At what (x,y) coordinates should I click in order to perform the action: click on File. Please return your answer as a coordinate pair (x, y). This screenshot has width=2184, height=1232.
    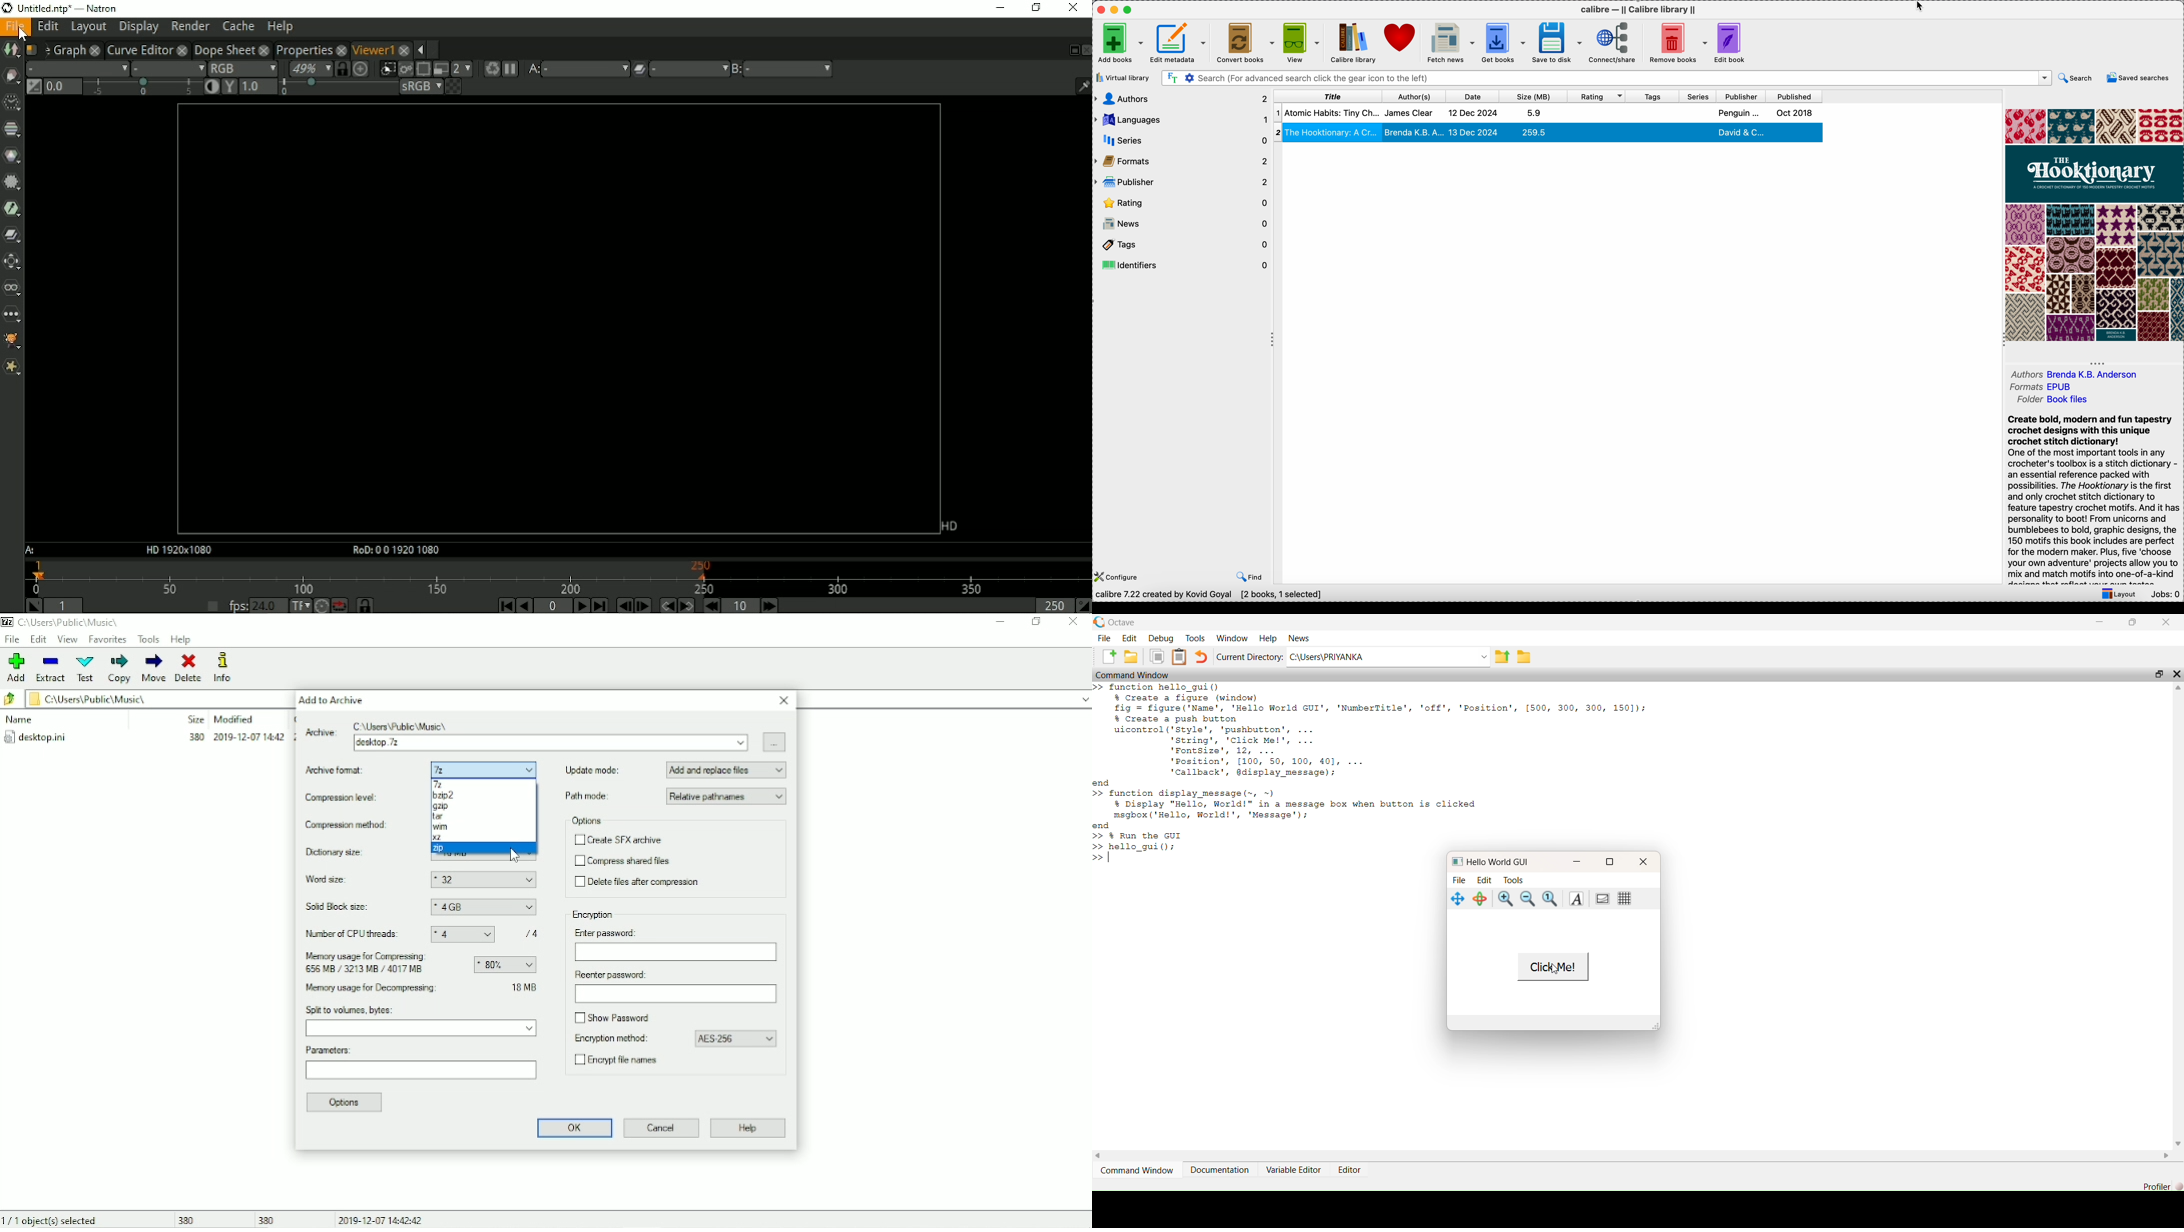
    Looking at the image, I should click on (1461, 881).